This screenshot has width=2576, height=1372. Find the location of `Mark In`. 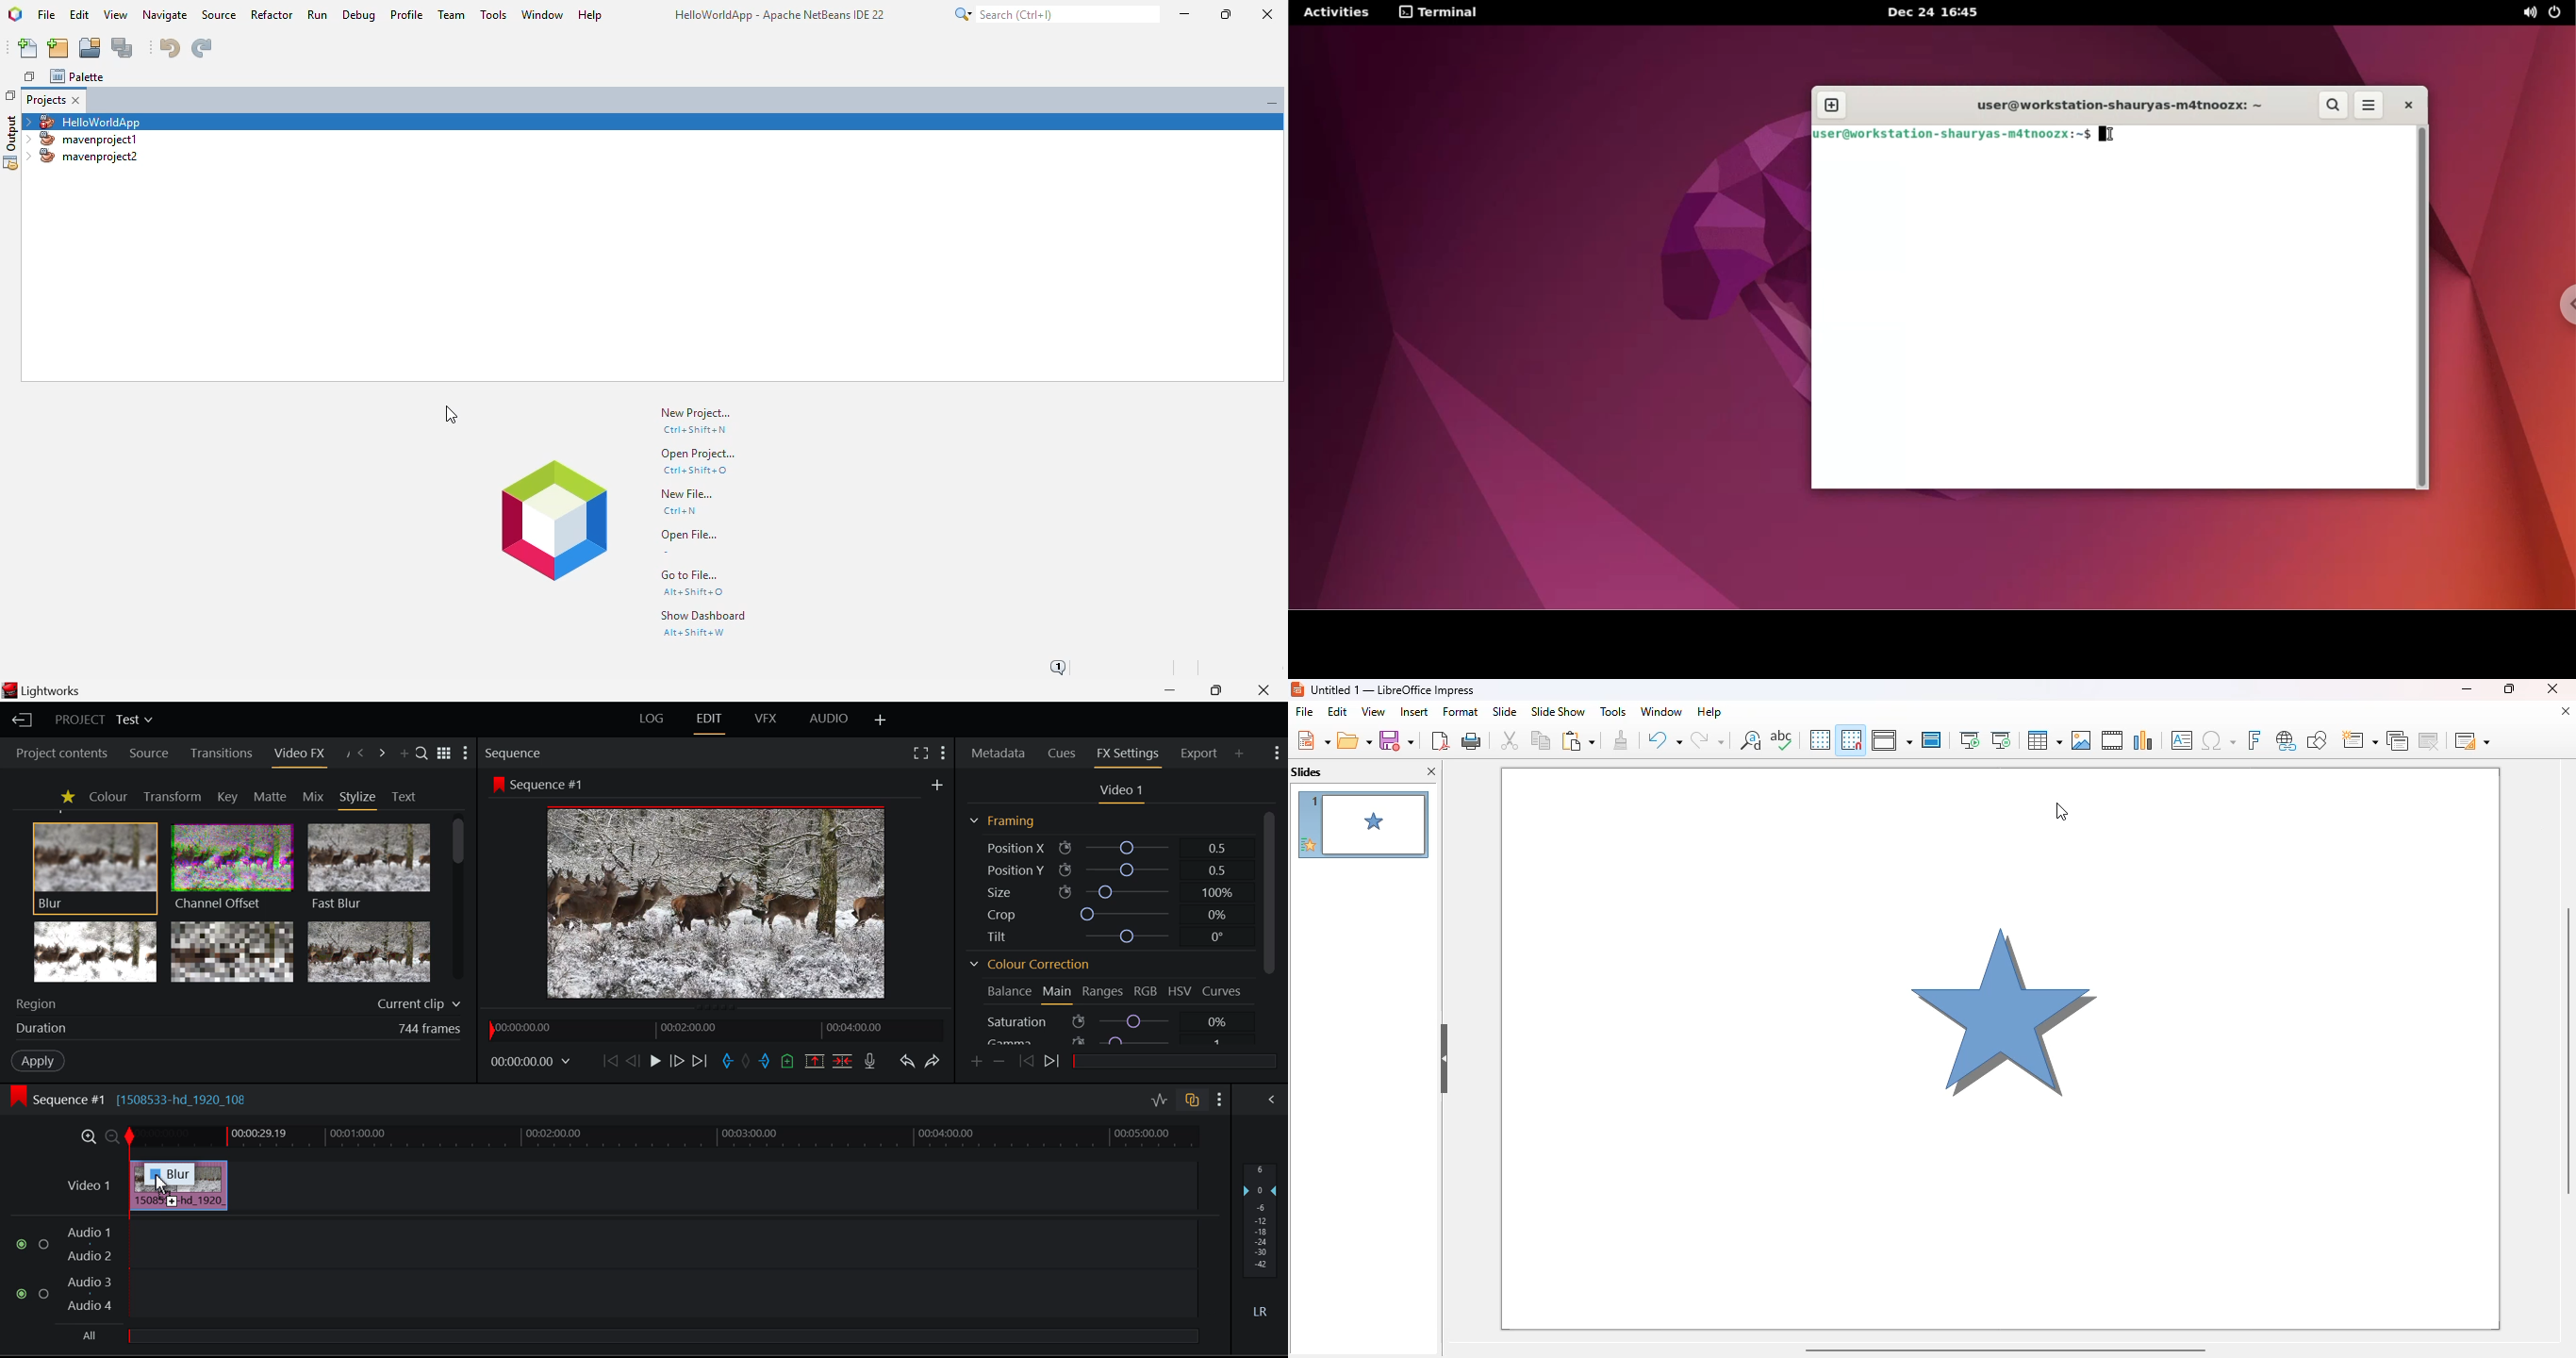

Mark In is located at coordinates (726, 1059).